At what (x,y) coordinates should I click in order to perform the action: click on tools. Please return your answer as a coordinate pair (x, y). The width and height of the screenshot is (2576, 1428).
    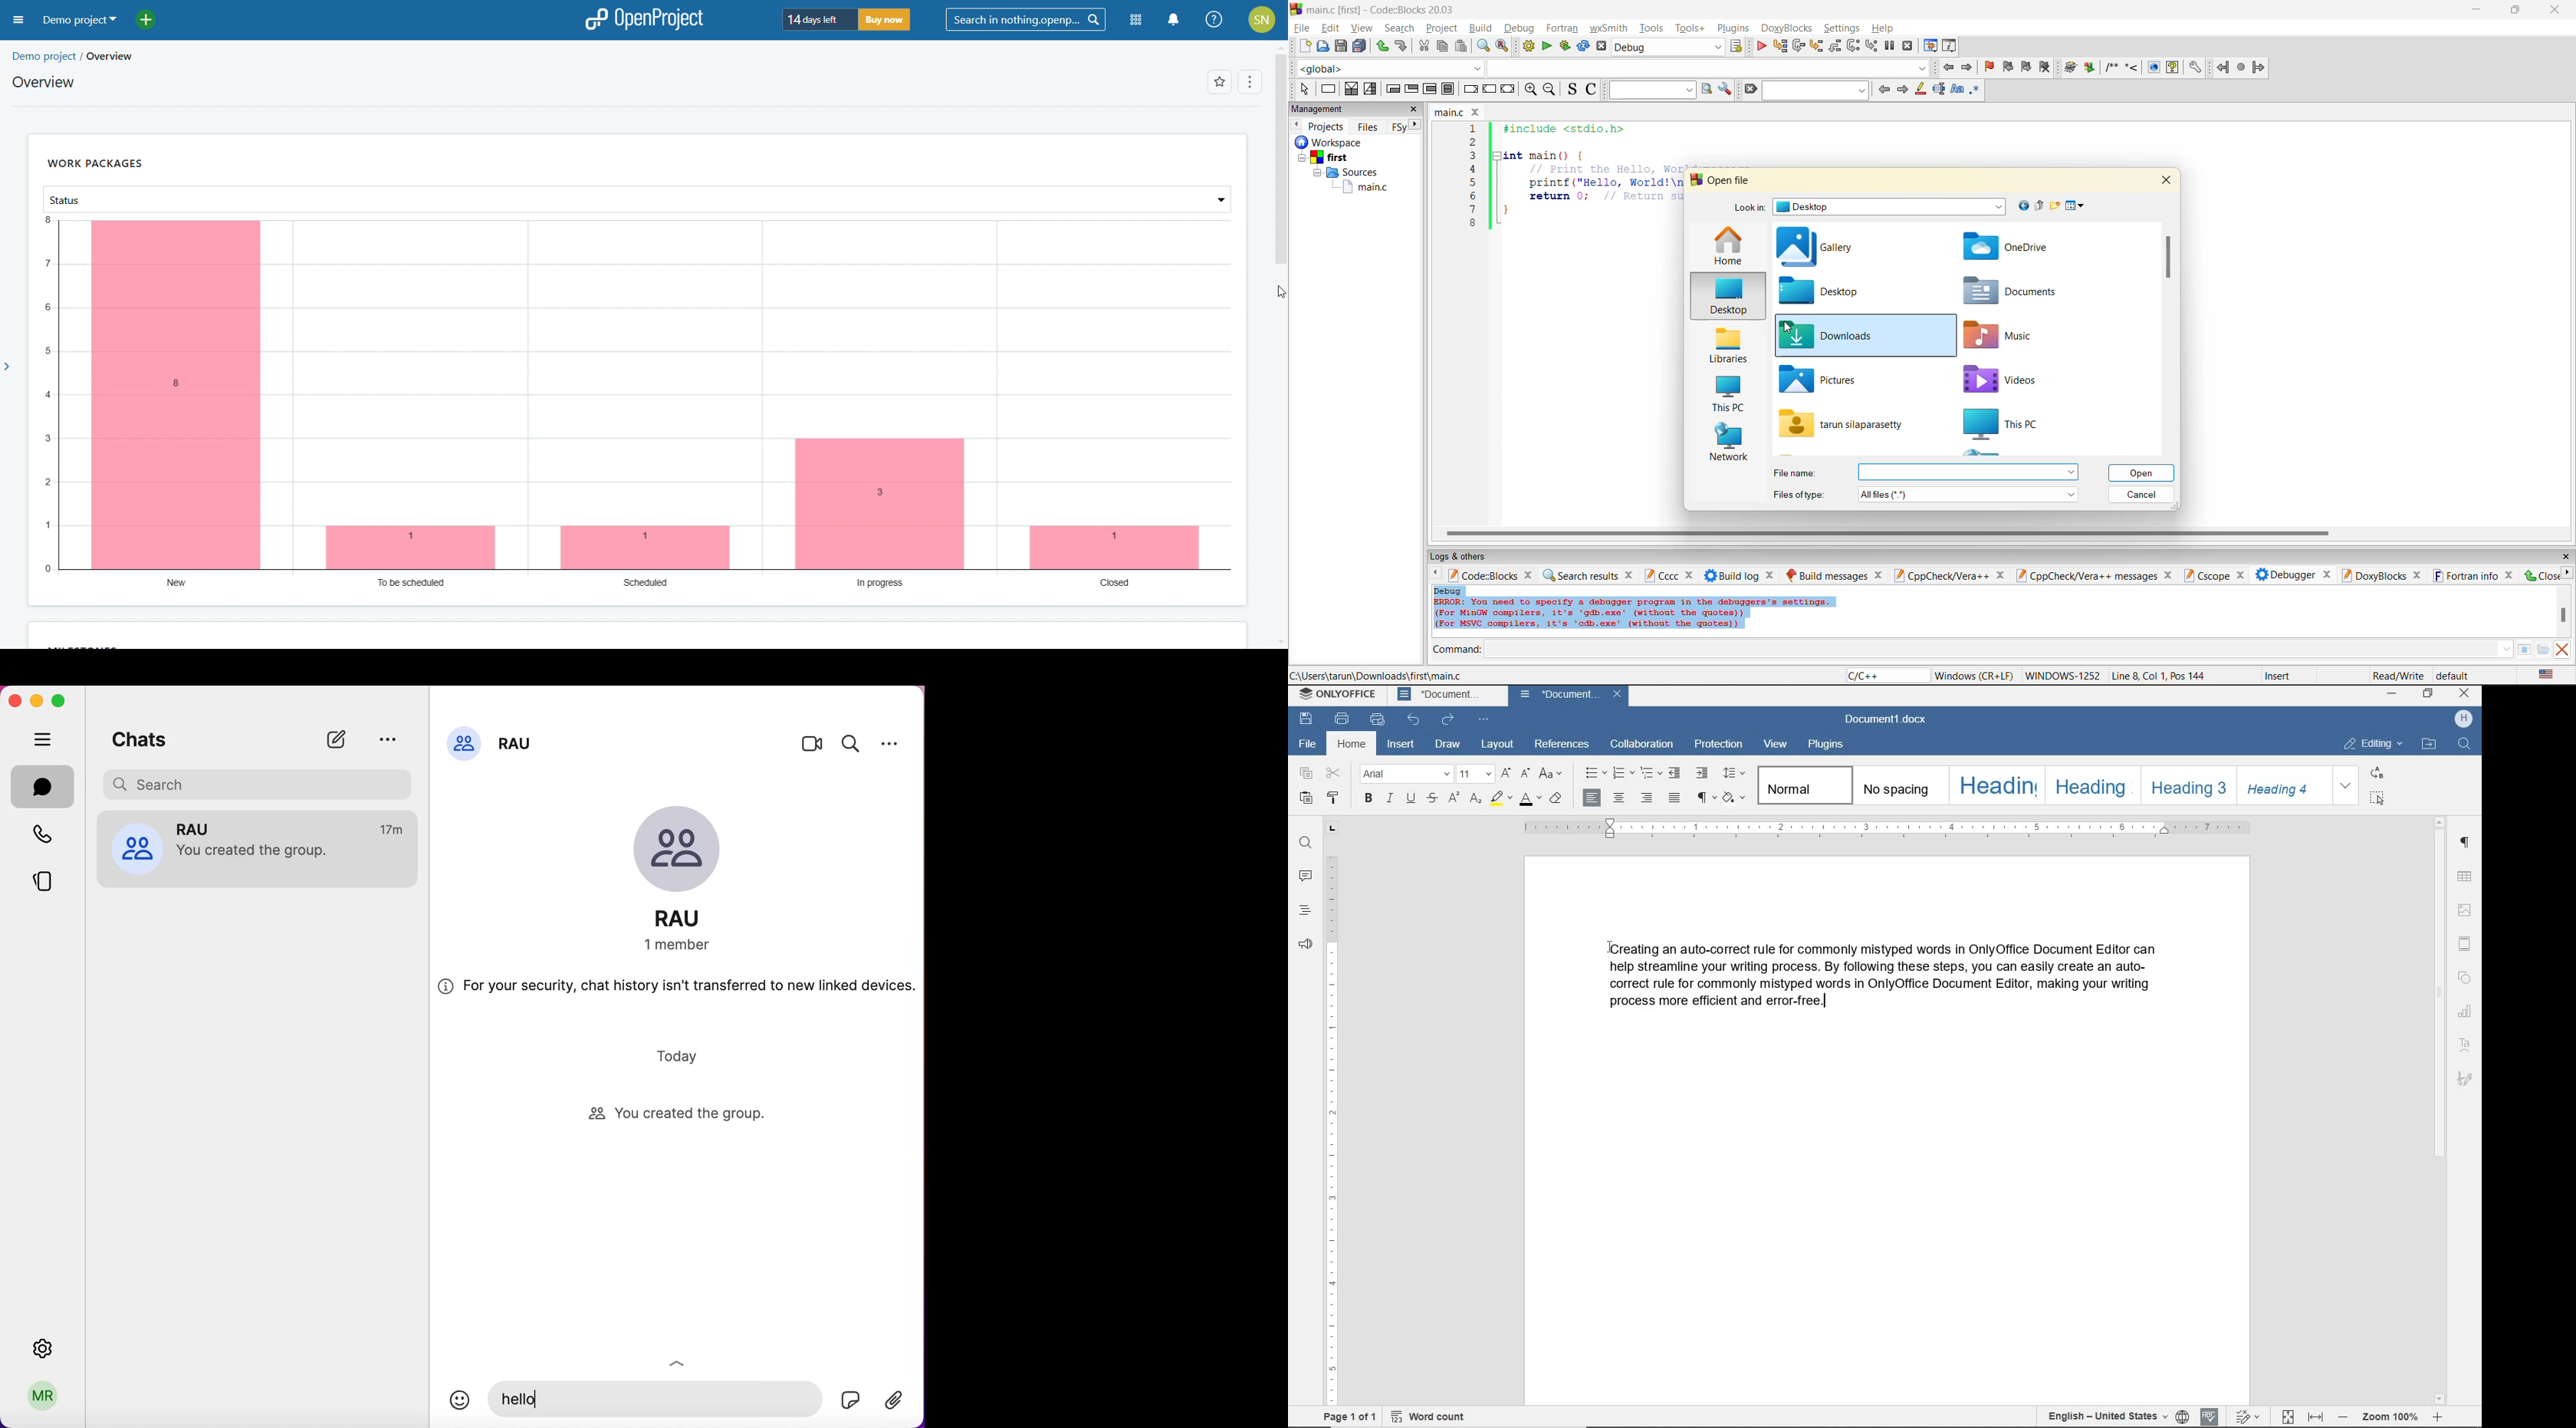
    Looking at the image, I should click on (1653, 28).